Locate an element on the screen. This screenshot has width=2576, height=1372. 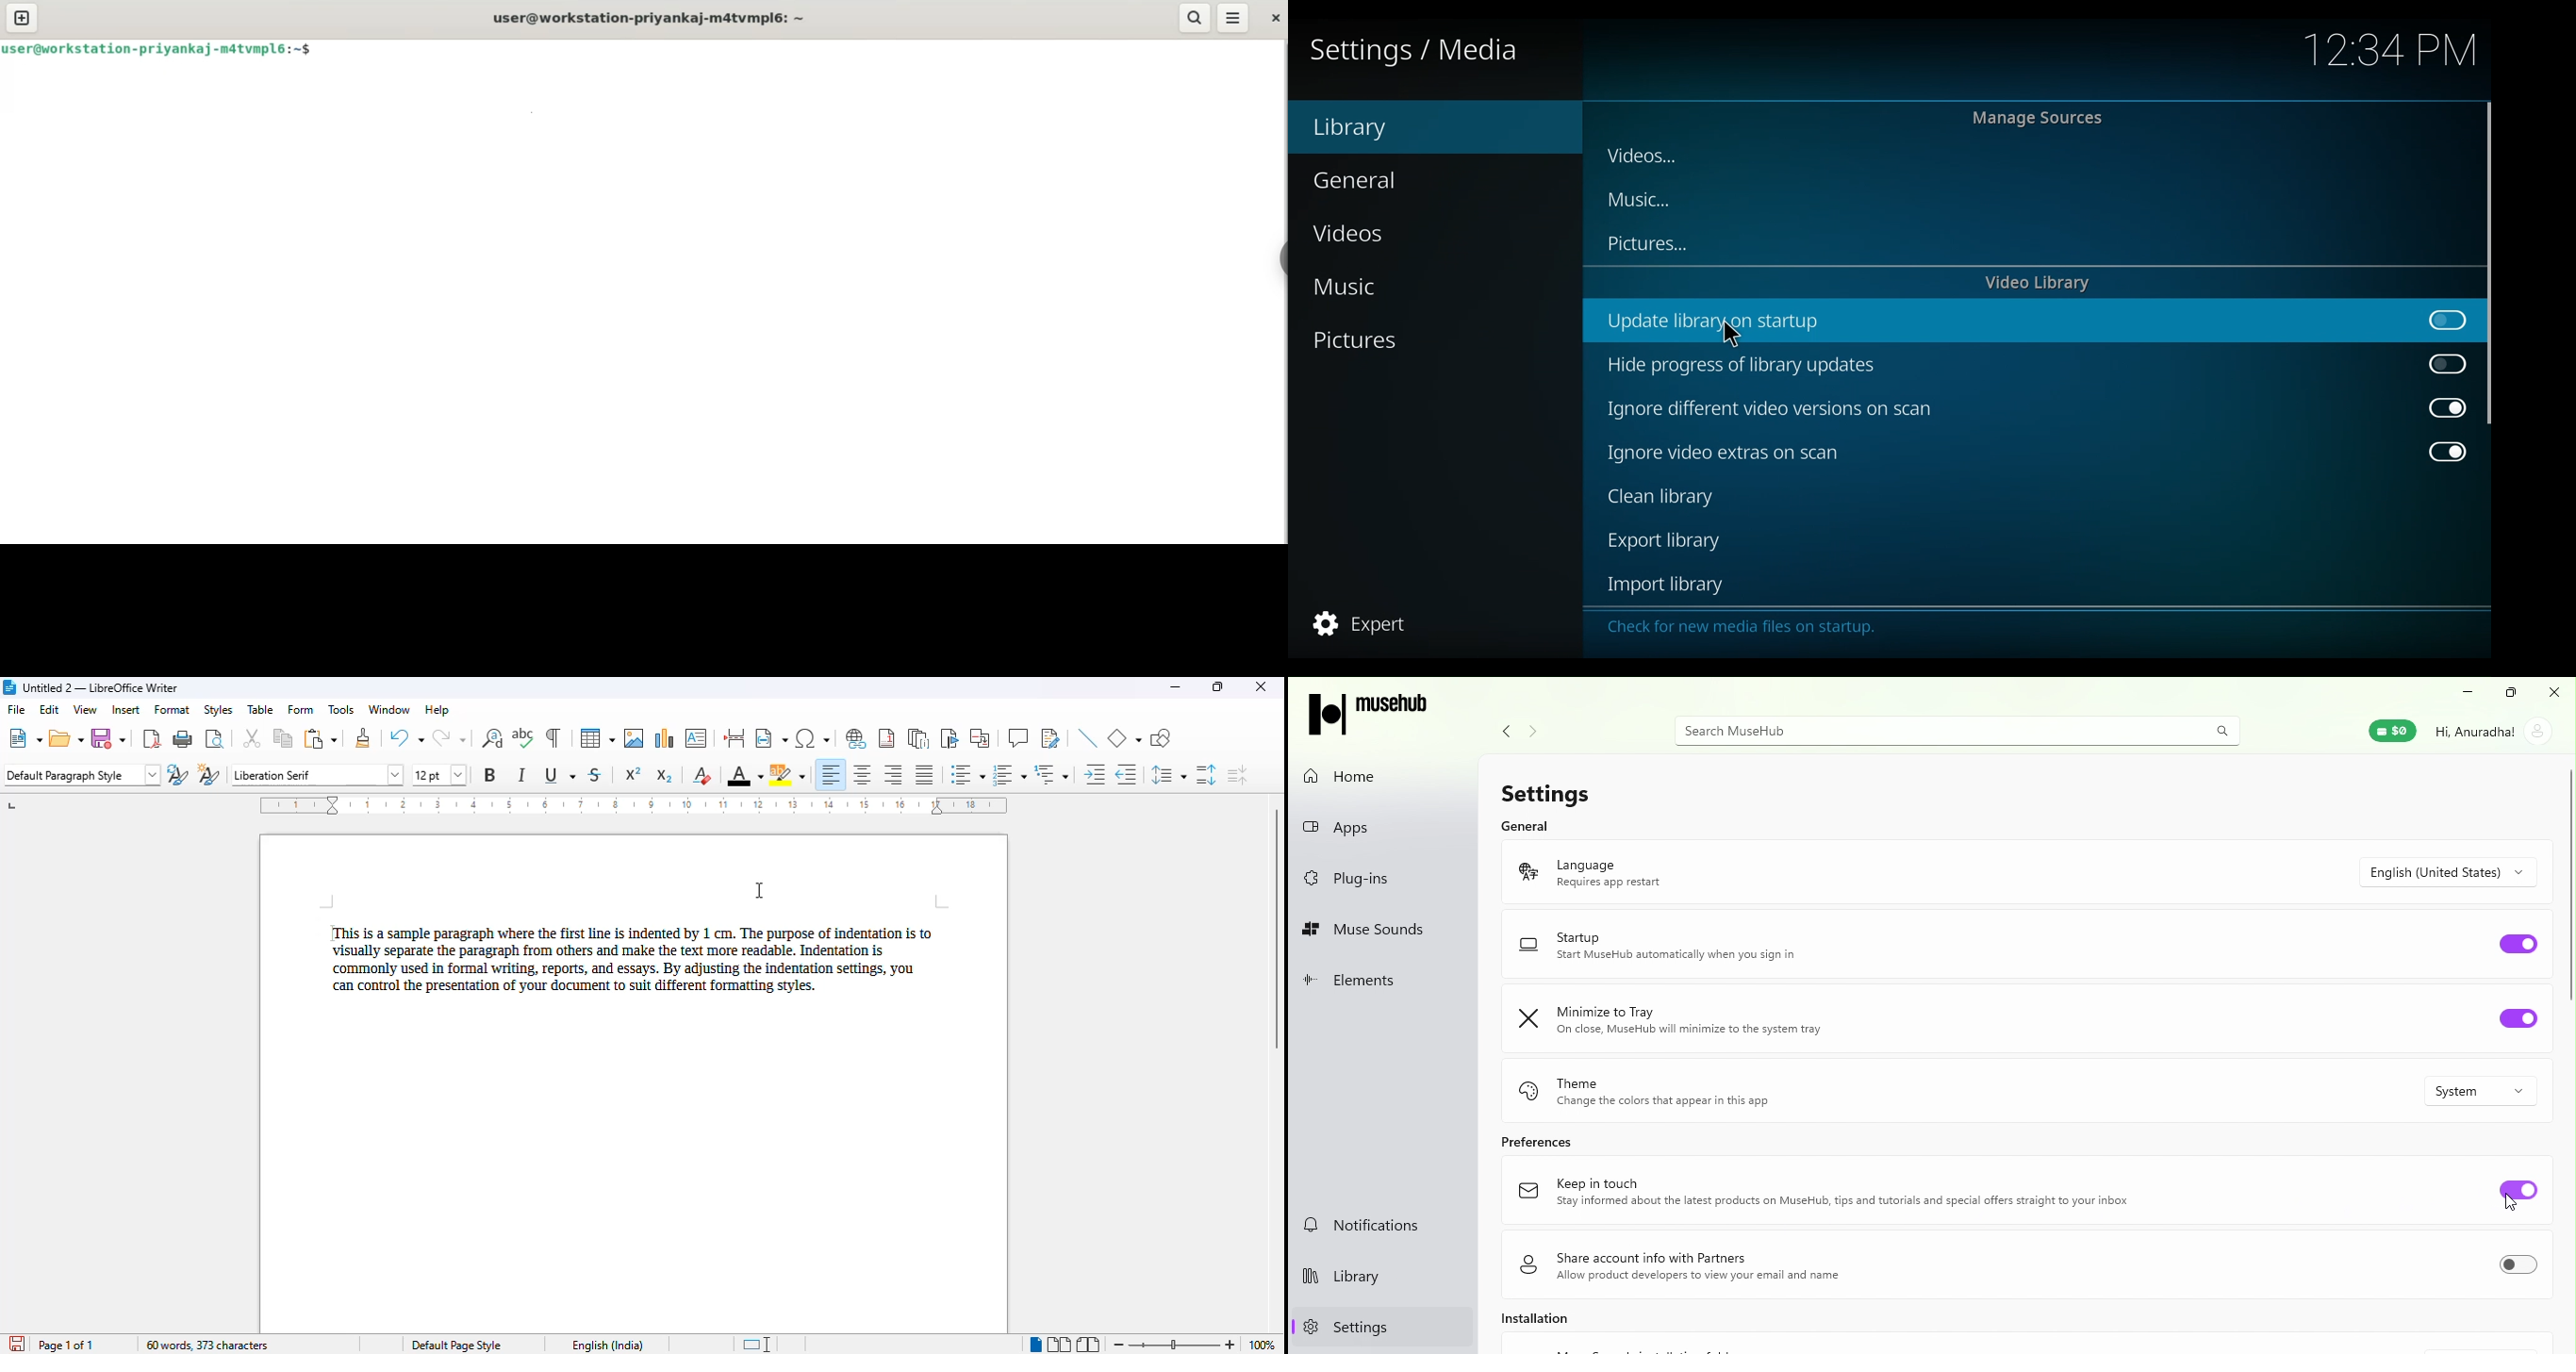
tools is located at coordinates (340, 709).